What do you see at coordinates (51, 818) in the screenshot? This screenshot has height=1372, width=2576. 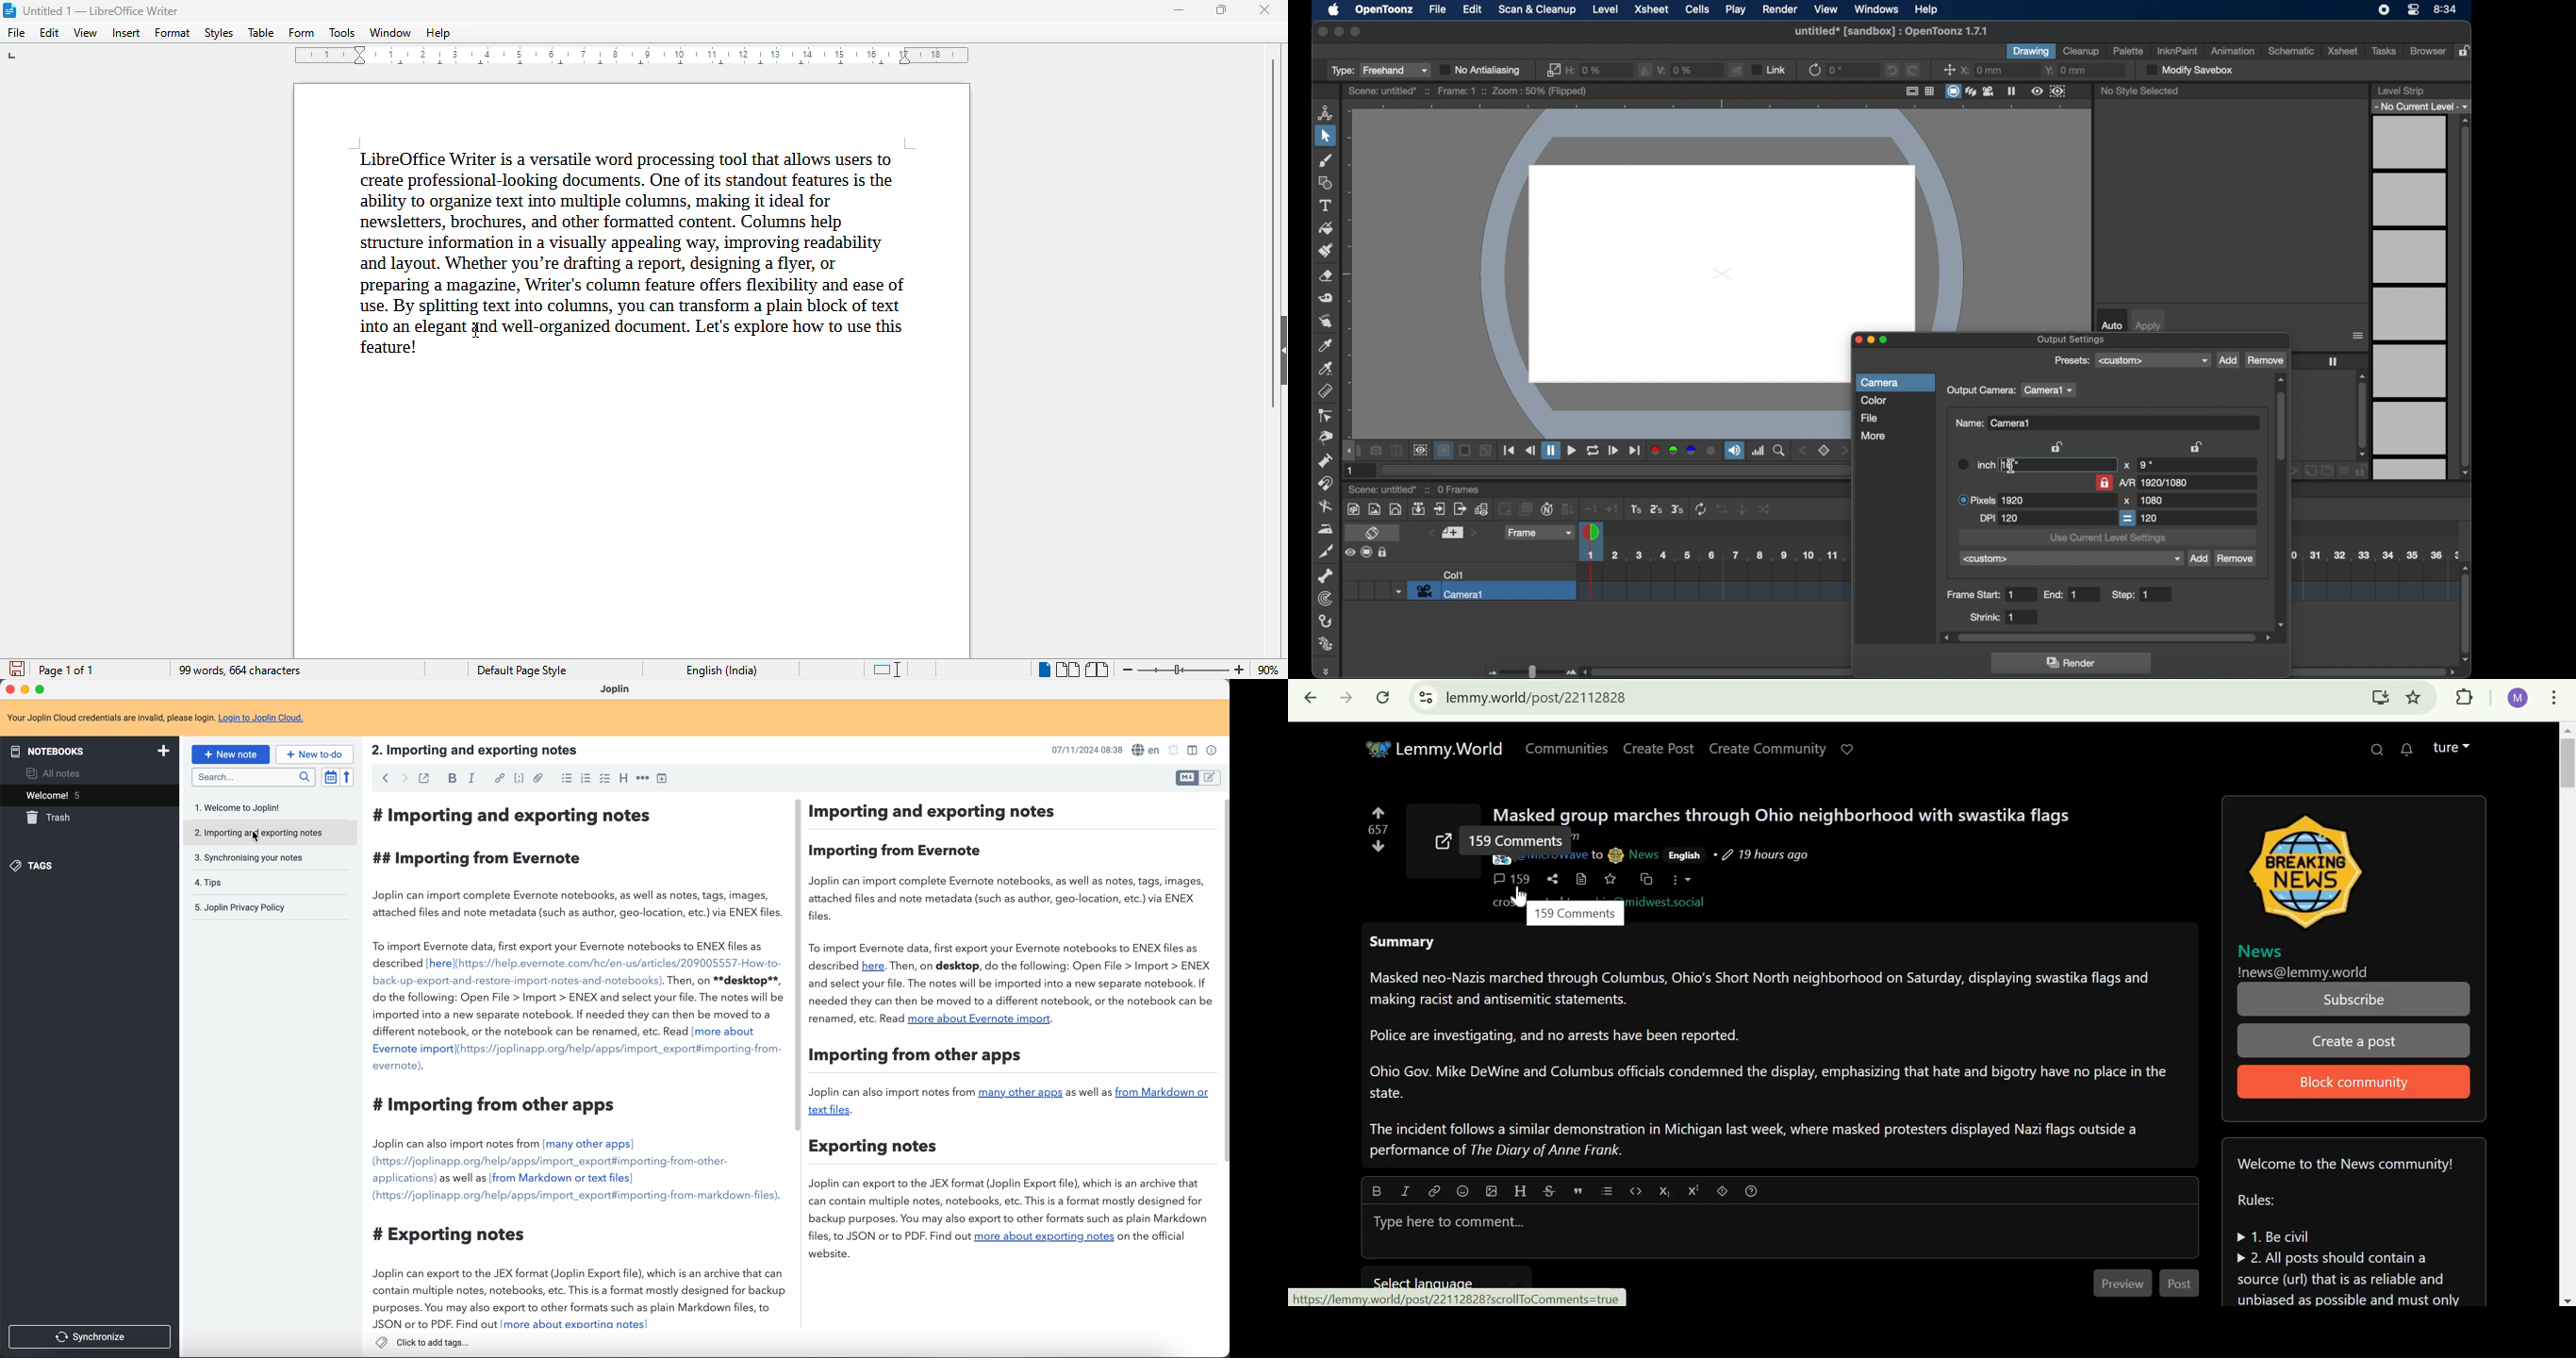 I see `trash` at bounding box center [51, 818].